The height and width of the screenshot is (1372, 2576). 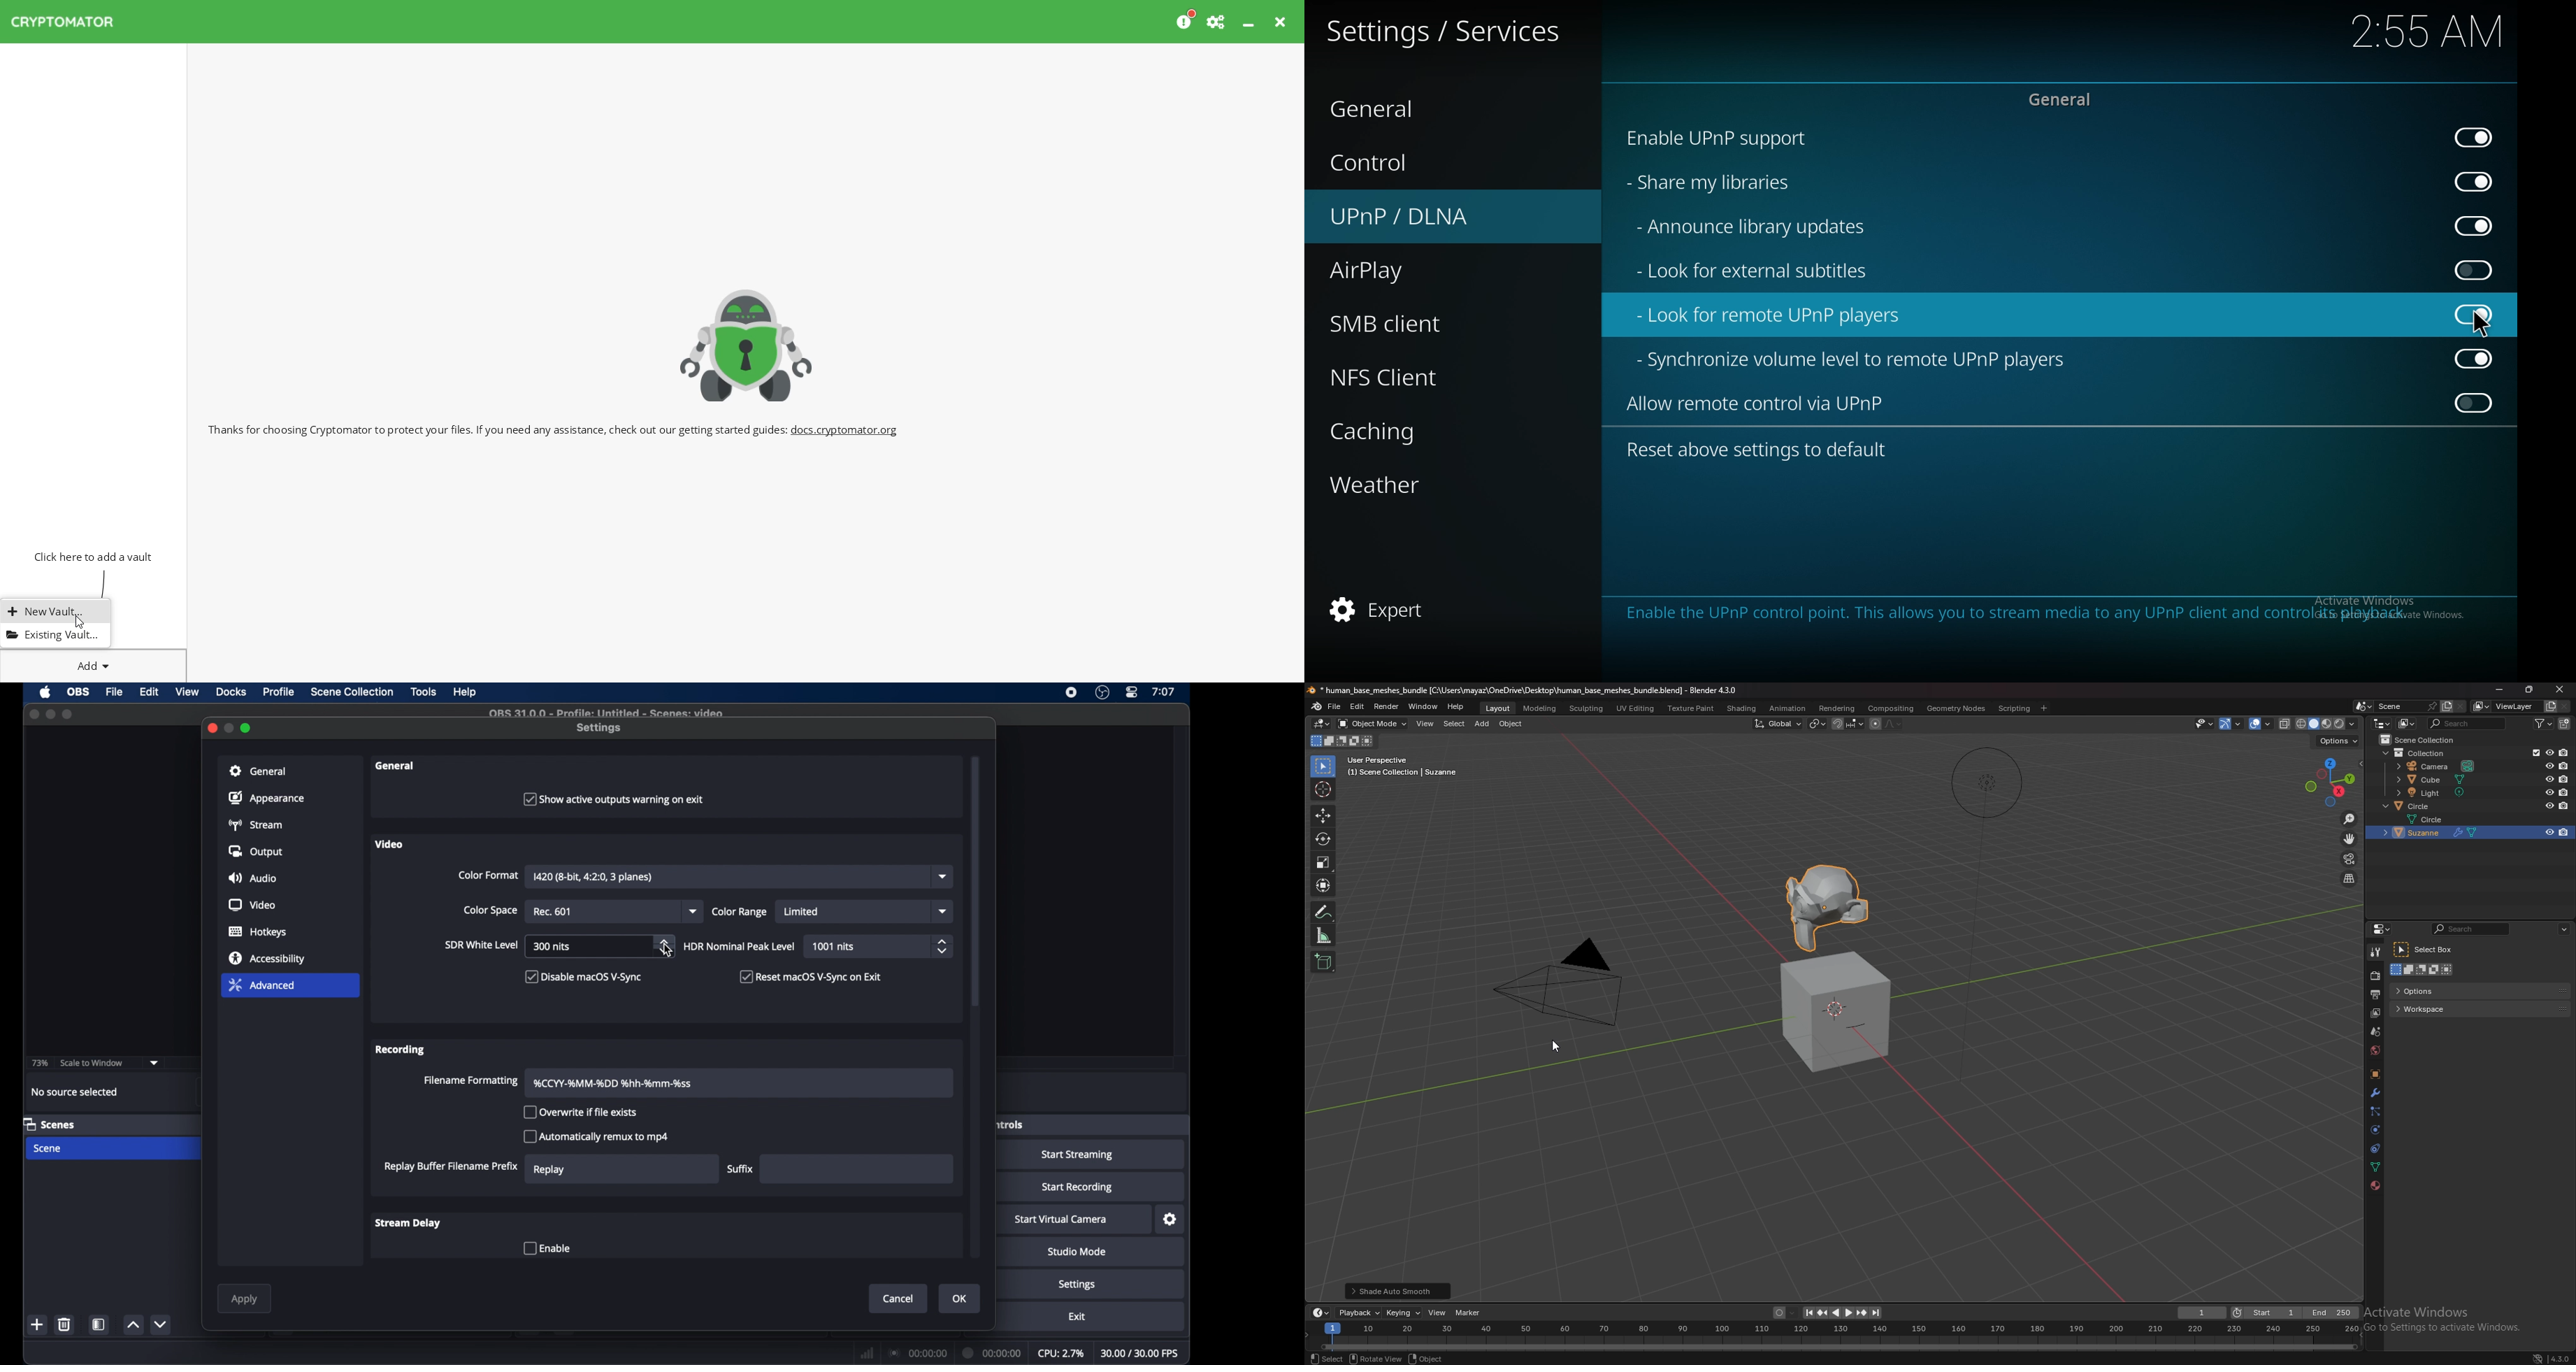 What do you see at coordinates (465, 692) in the screenshot?
I see `help` at bounding box center [465, 692].